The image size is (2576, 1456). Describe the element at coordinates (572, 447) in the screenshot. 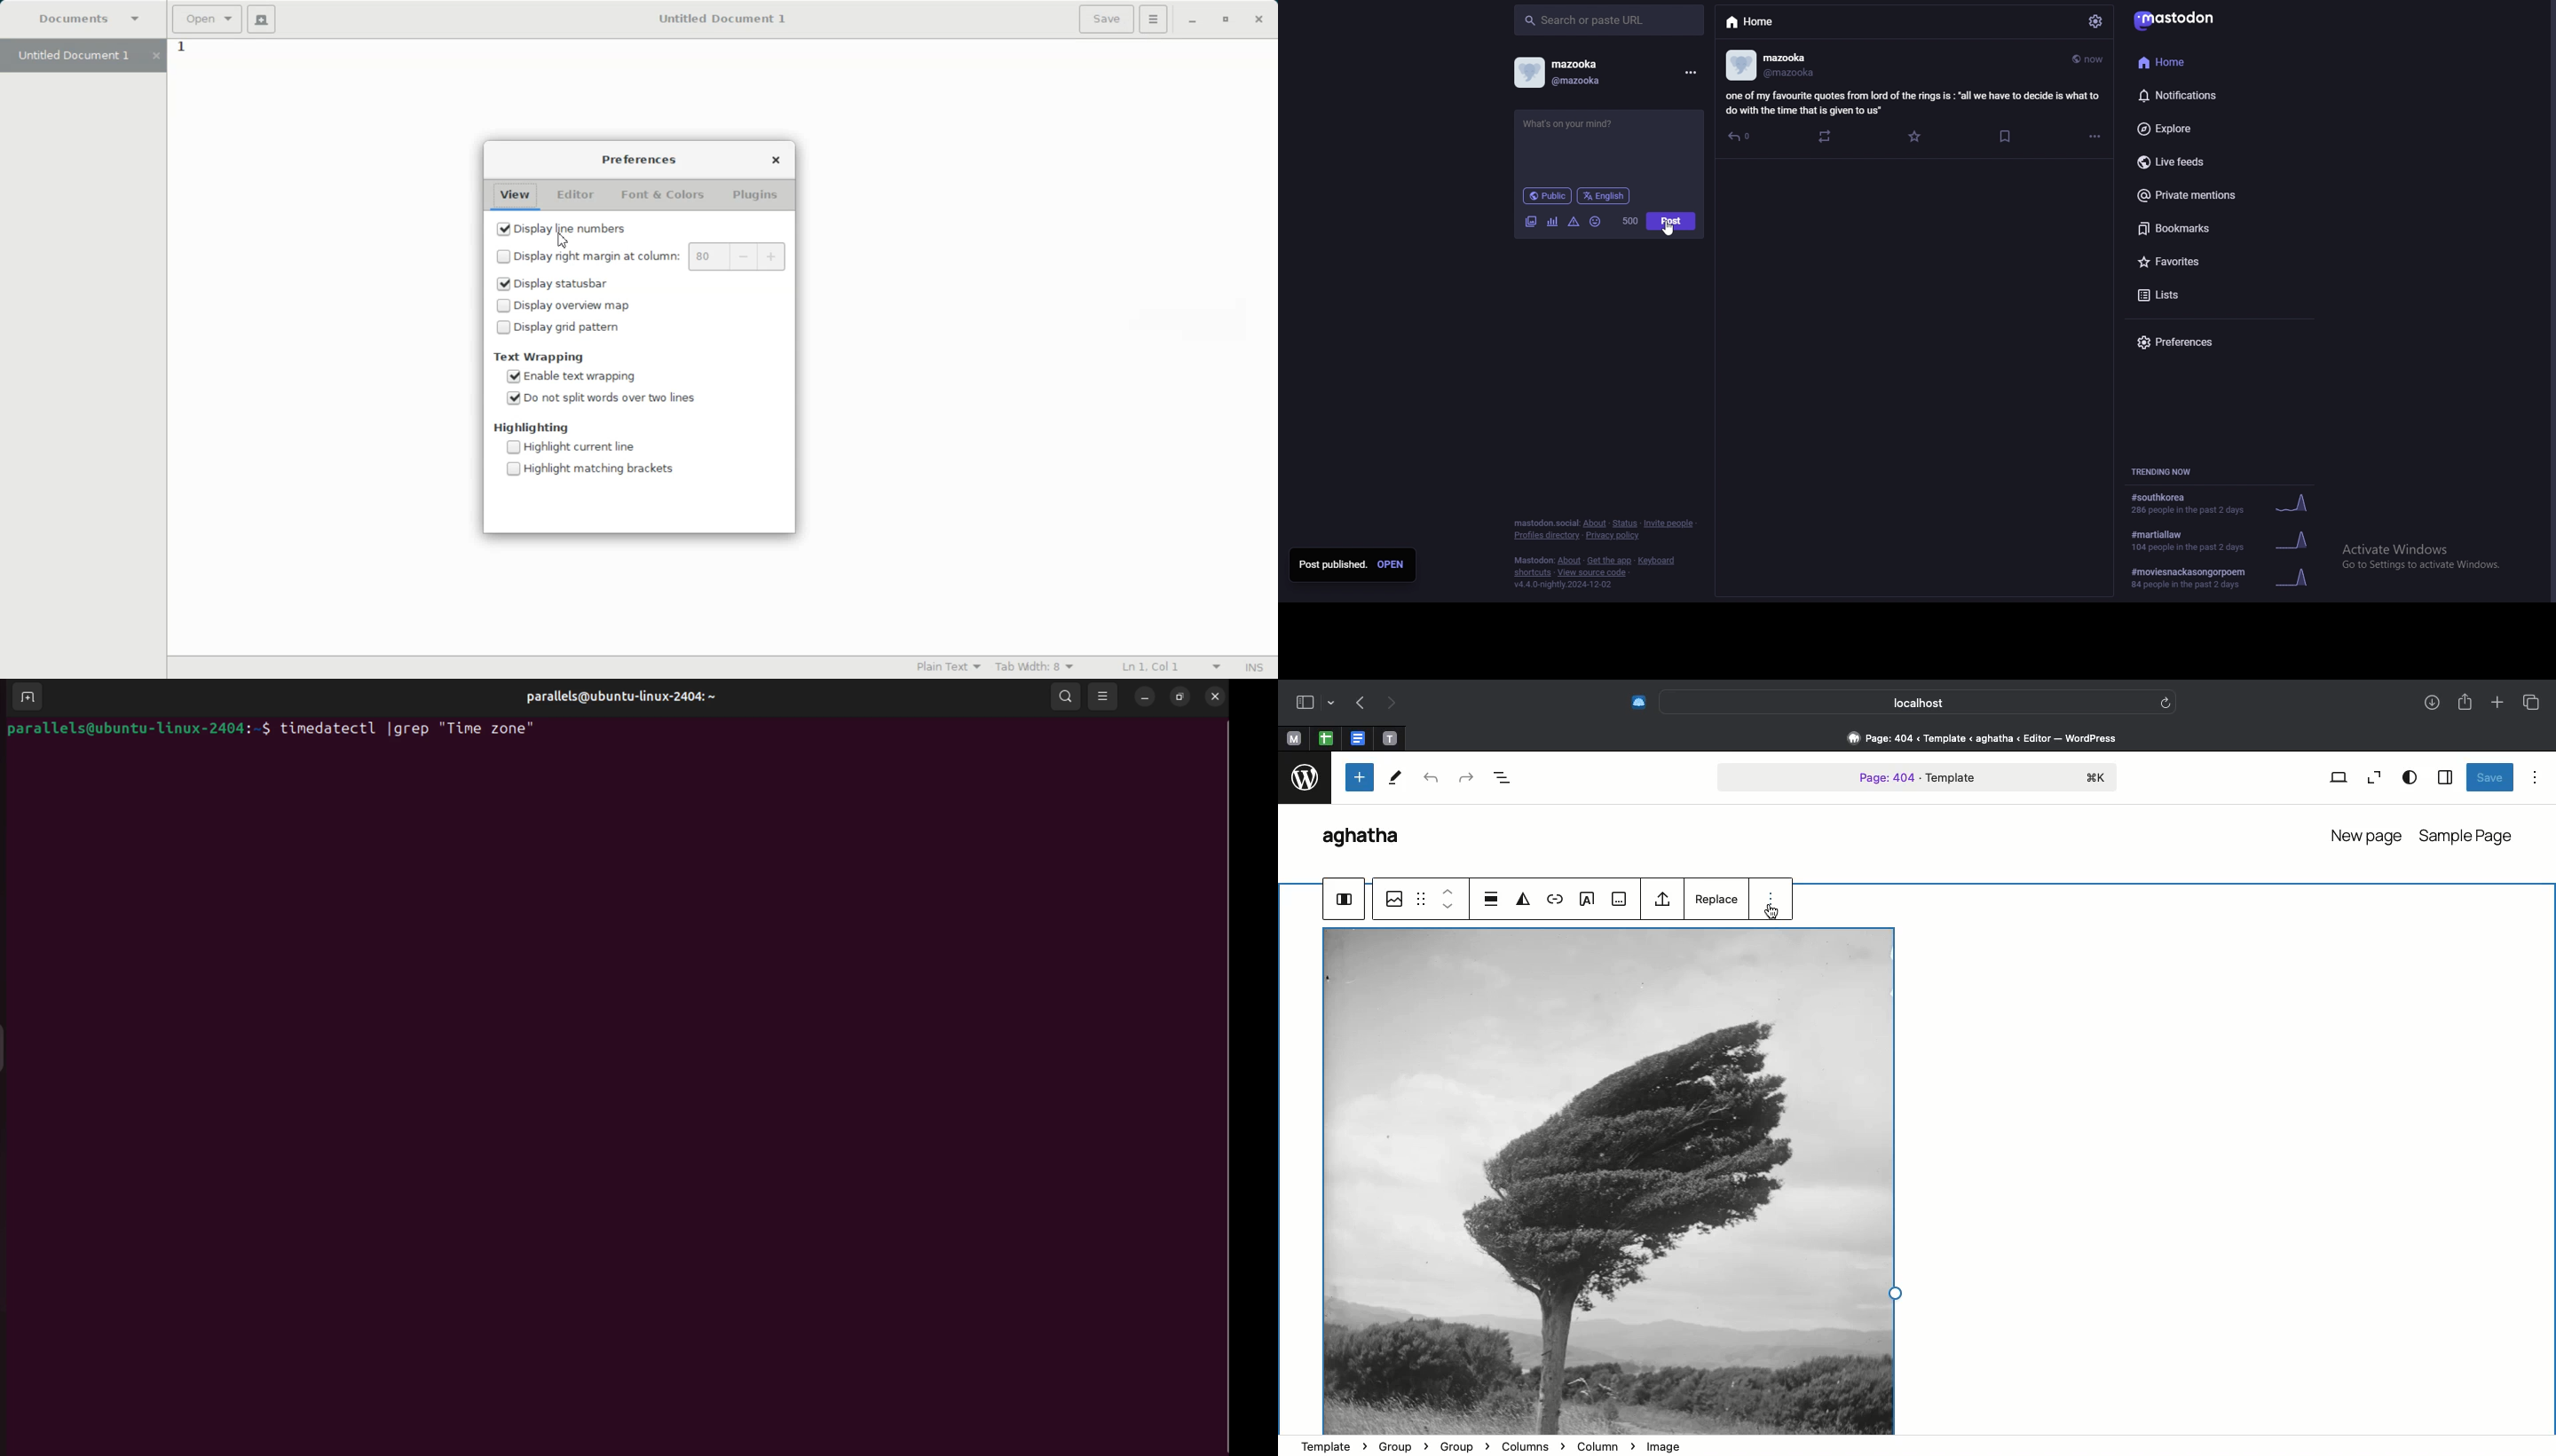

I see `(un)check Disable Highlight current line` at that location.